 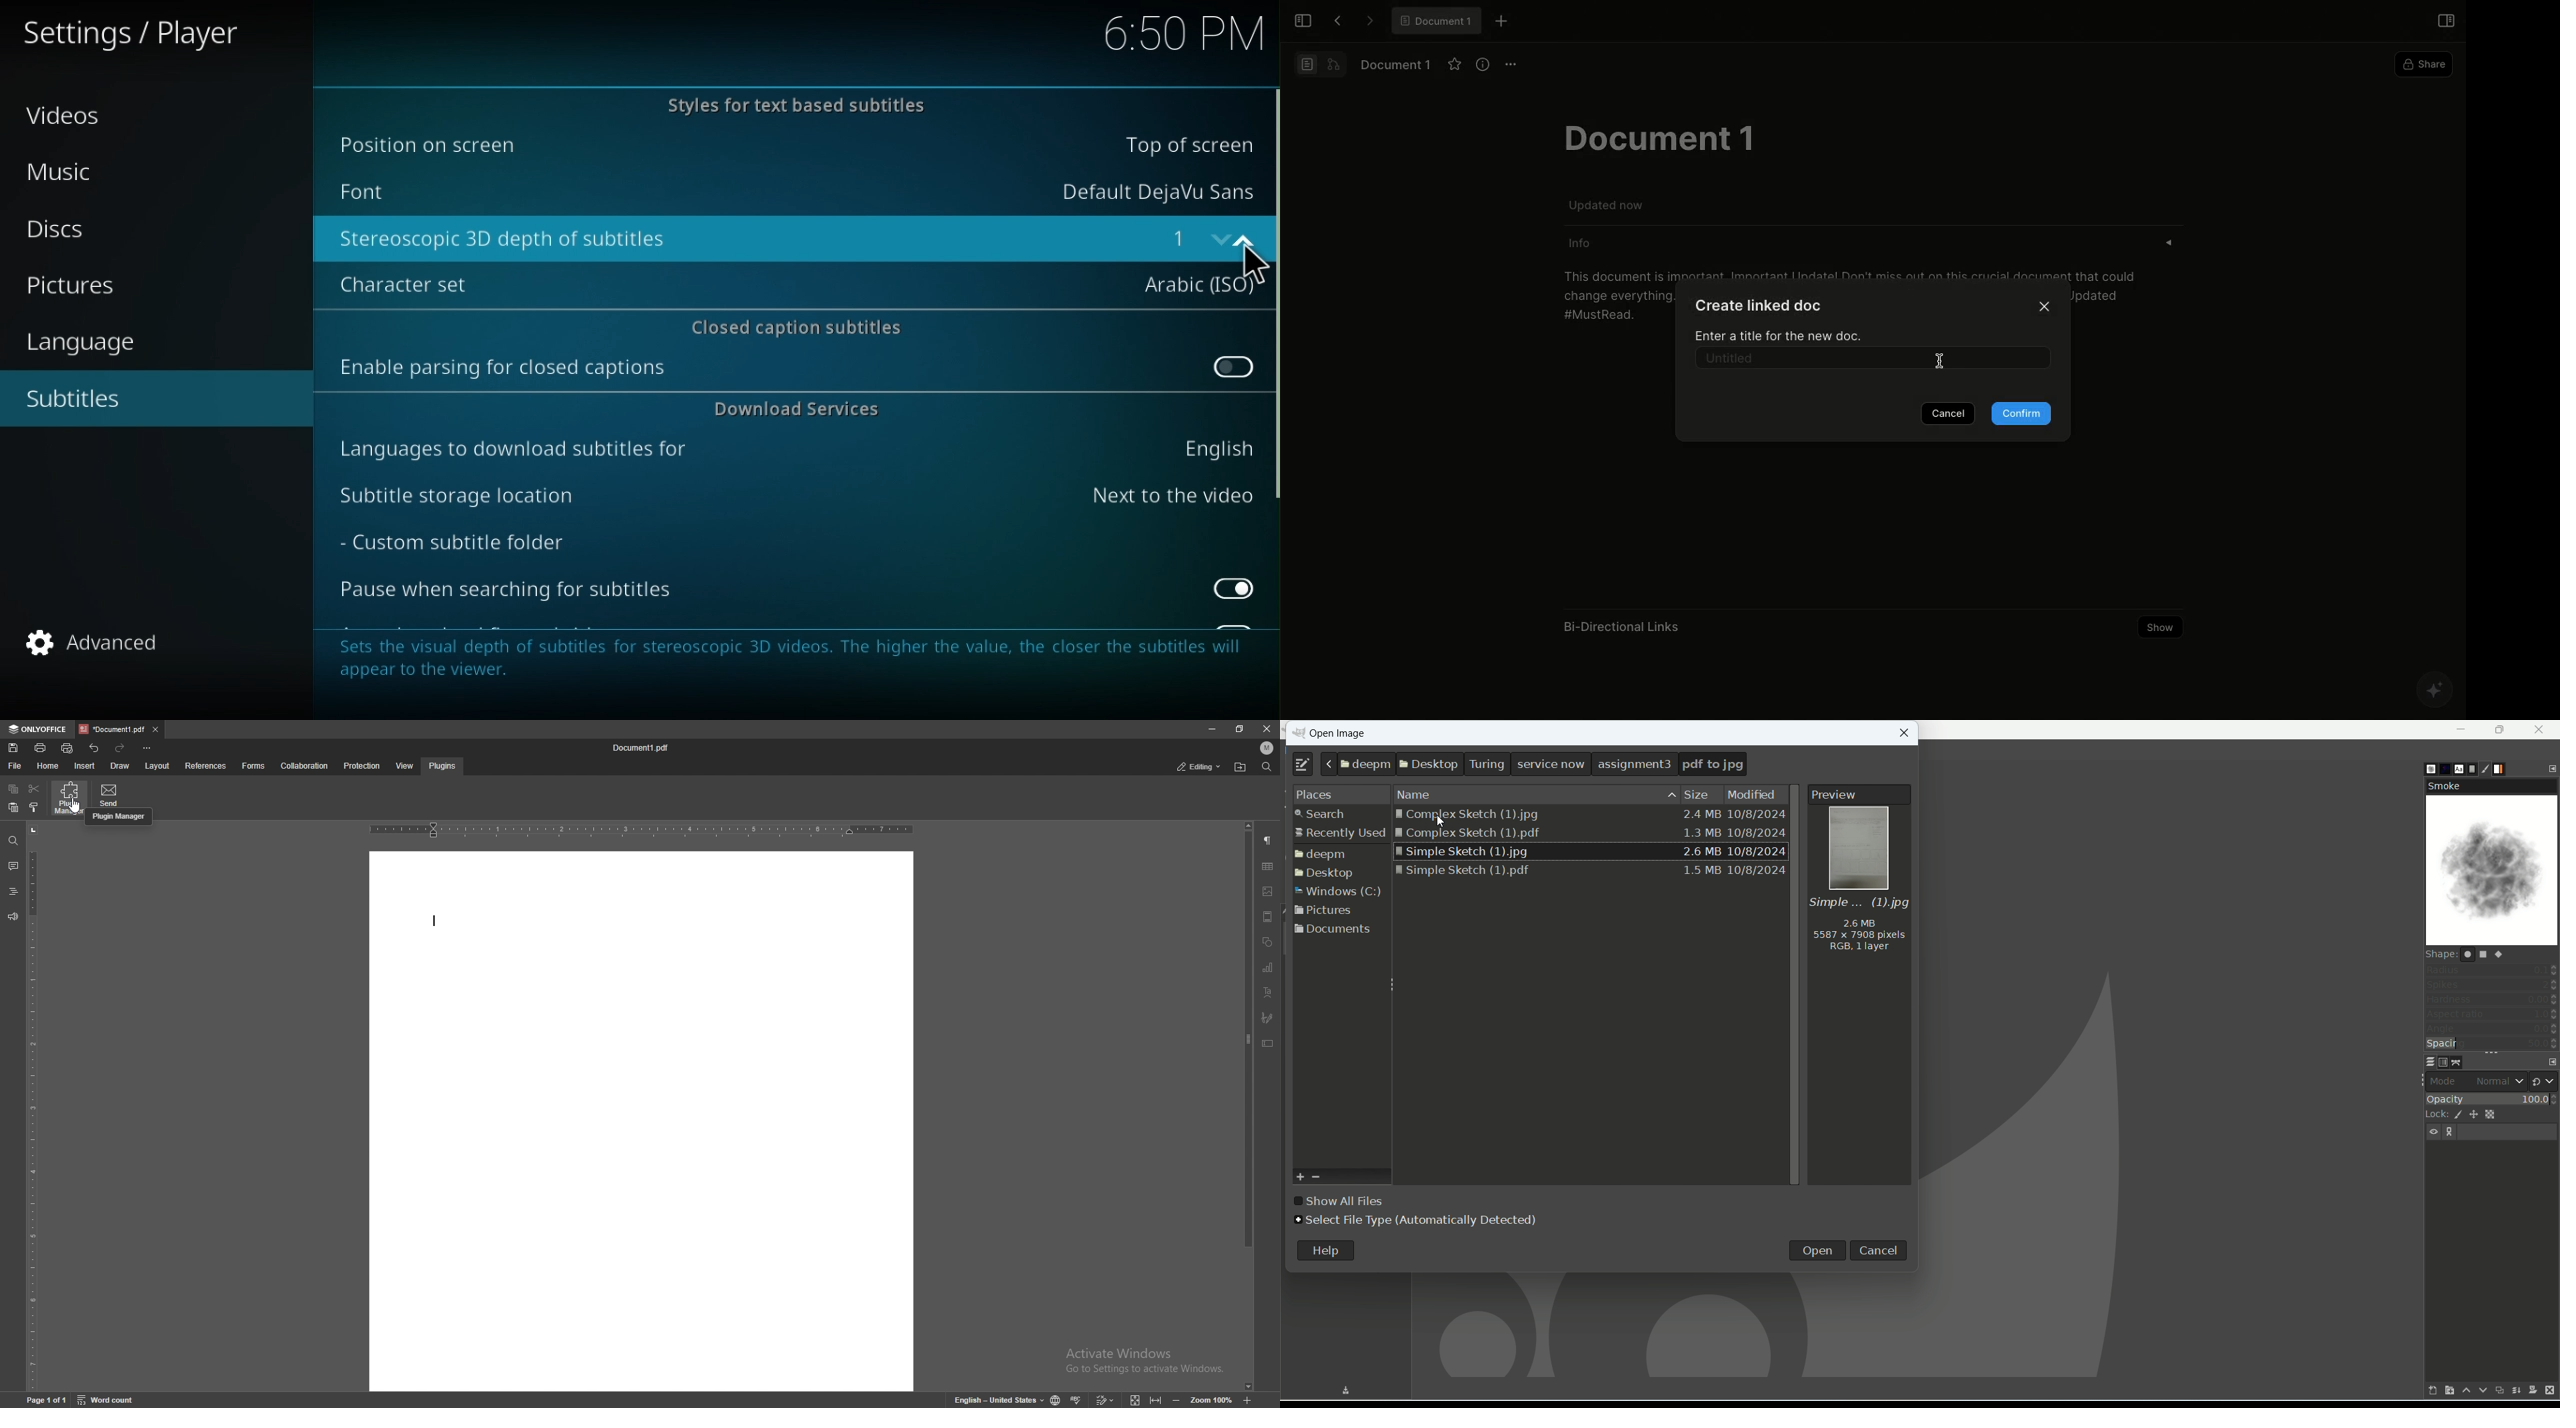 I want to click on Font, so click(x=791, y=188).